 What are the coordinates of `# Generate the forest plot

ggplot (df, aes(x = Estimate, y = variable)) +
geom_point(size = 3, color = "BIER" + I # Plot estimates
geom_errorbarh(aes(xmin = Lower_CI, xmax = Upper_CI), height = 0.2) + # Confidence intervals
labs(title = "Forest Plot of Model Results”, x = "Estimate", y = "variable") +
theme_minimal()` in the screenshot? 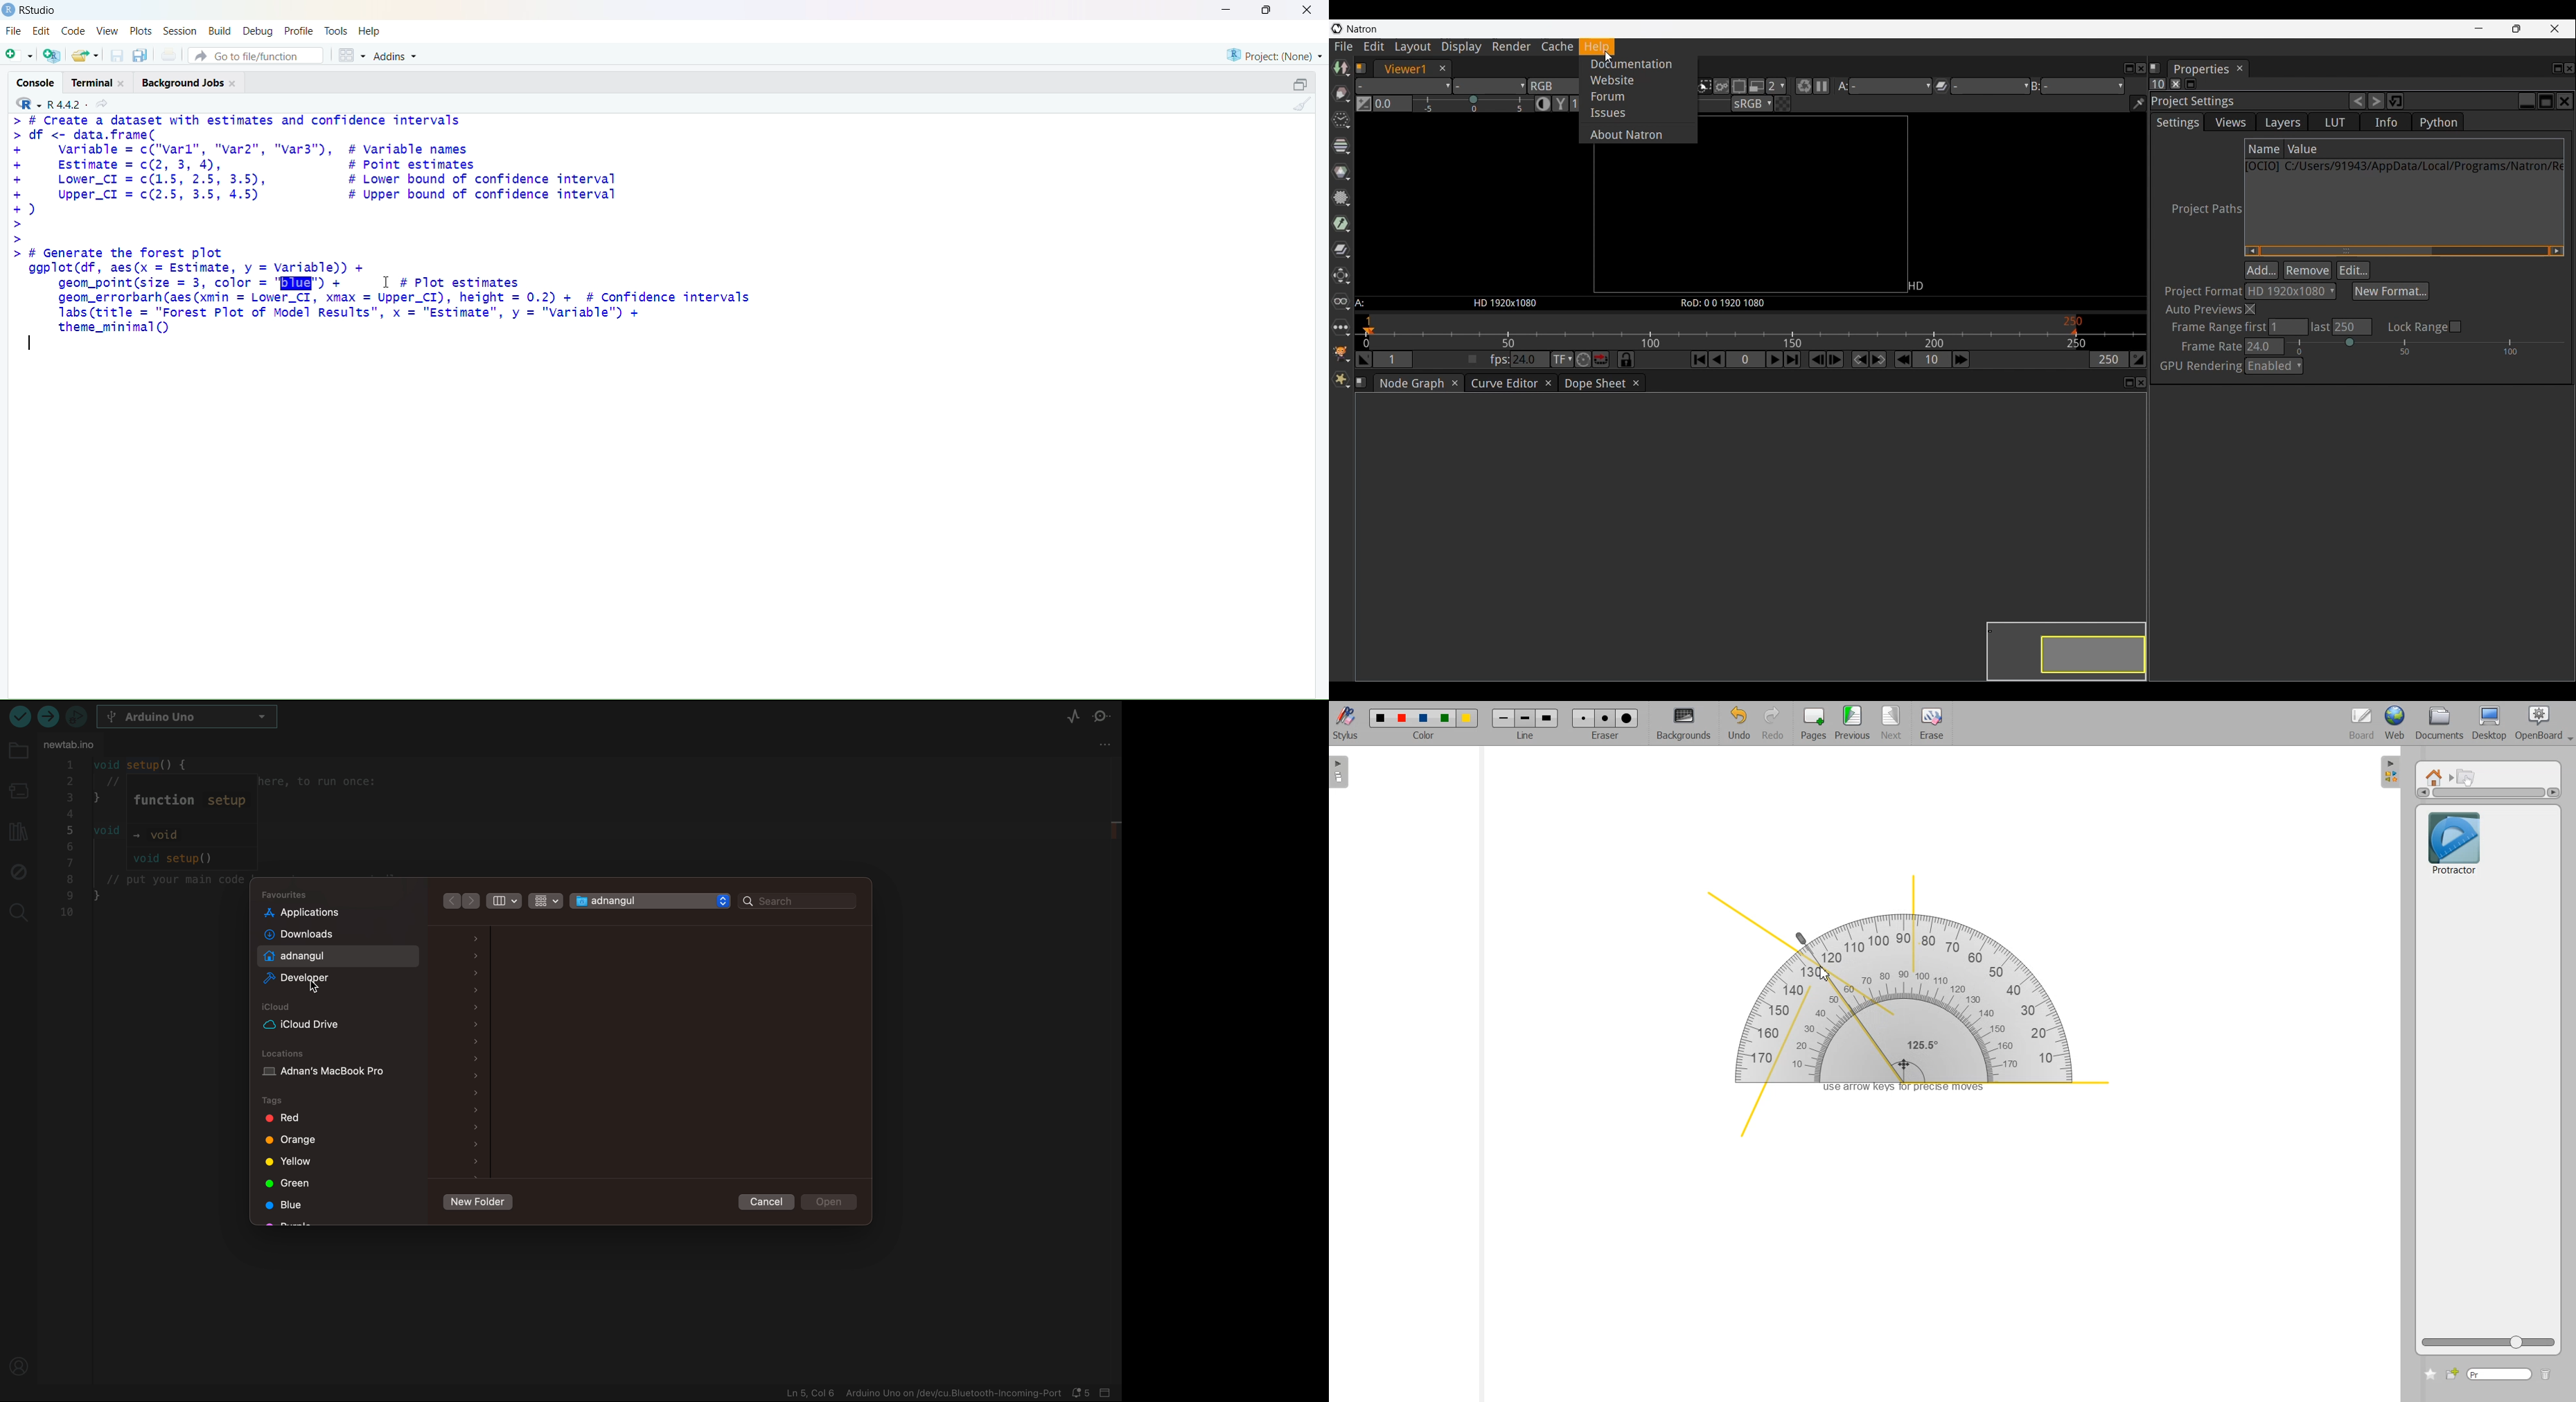 It's located at (388, 291).